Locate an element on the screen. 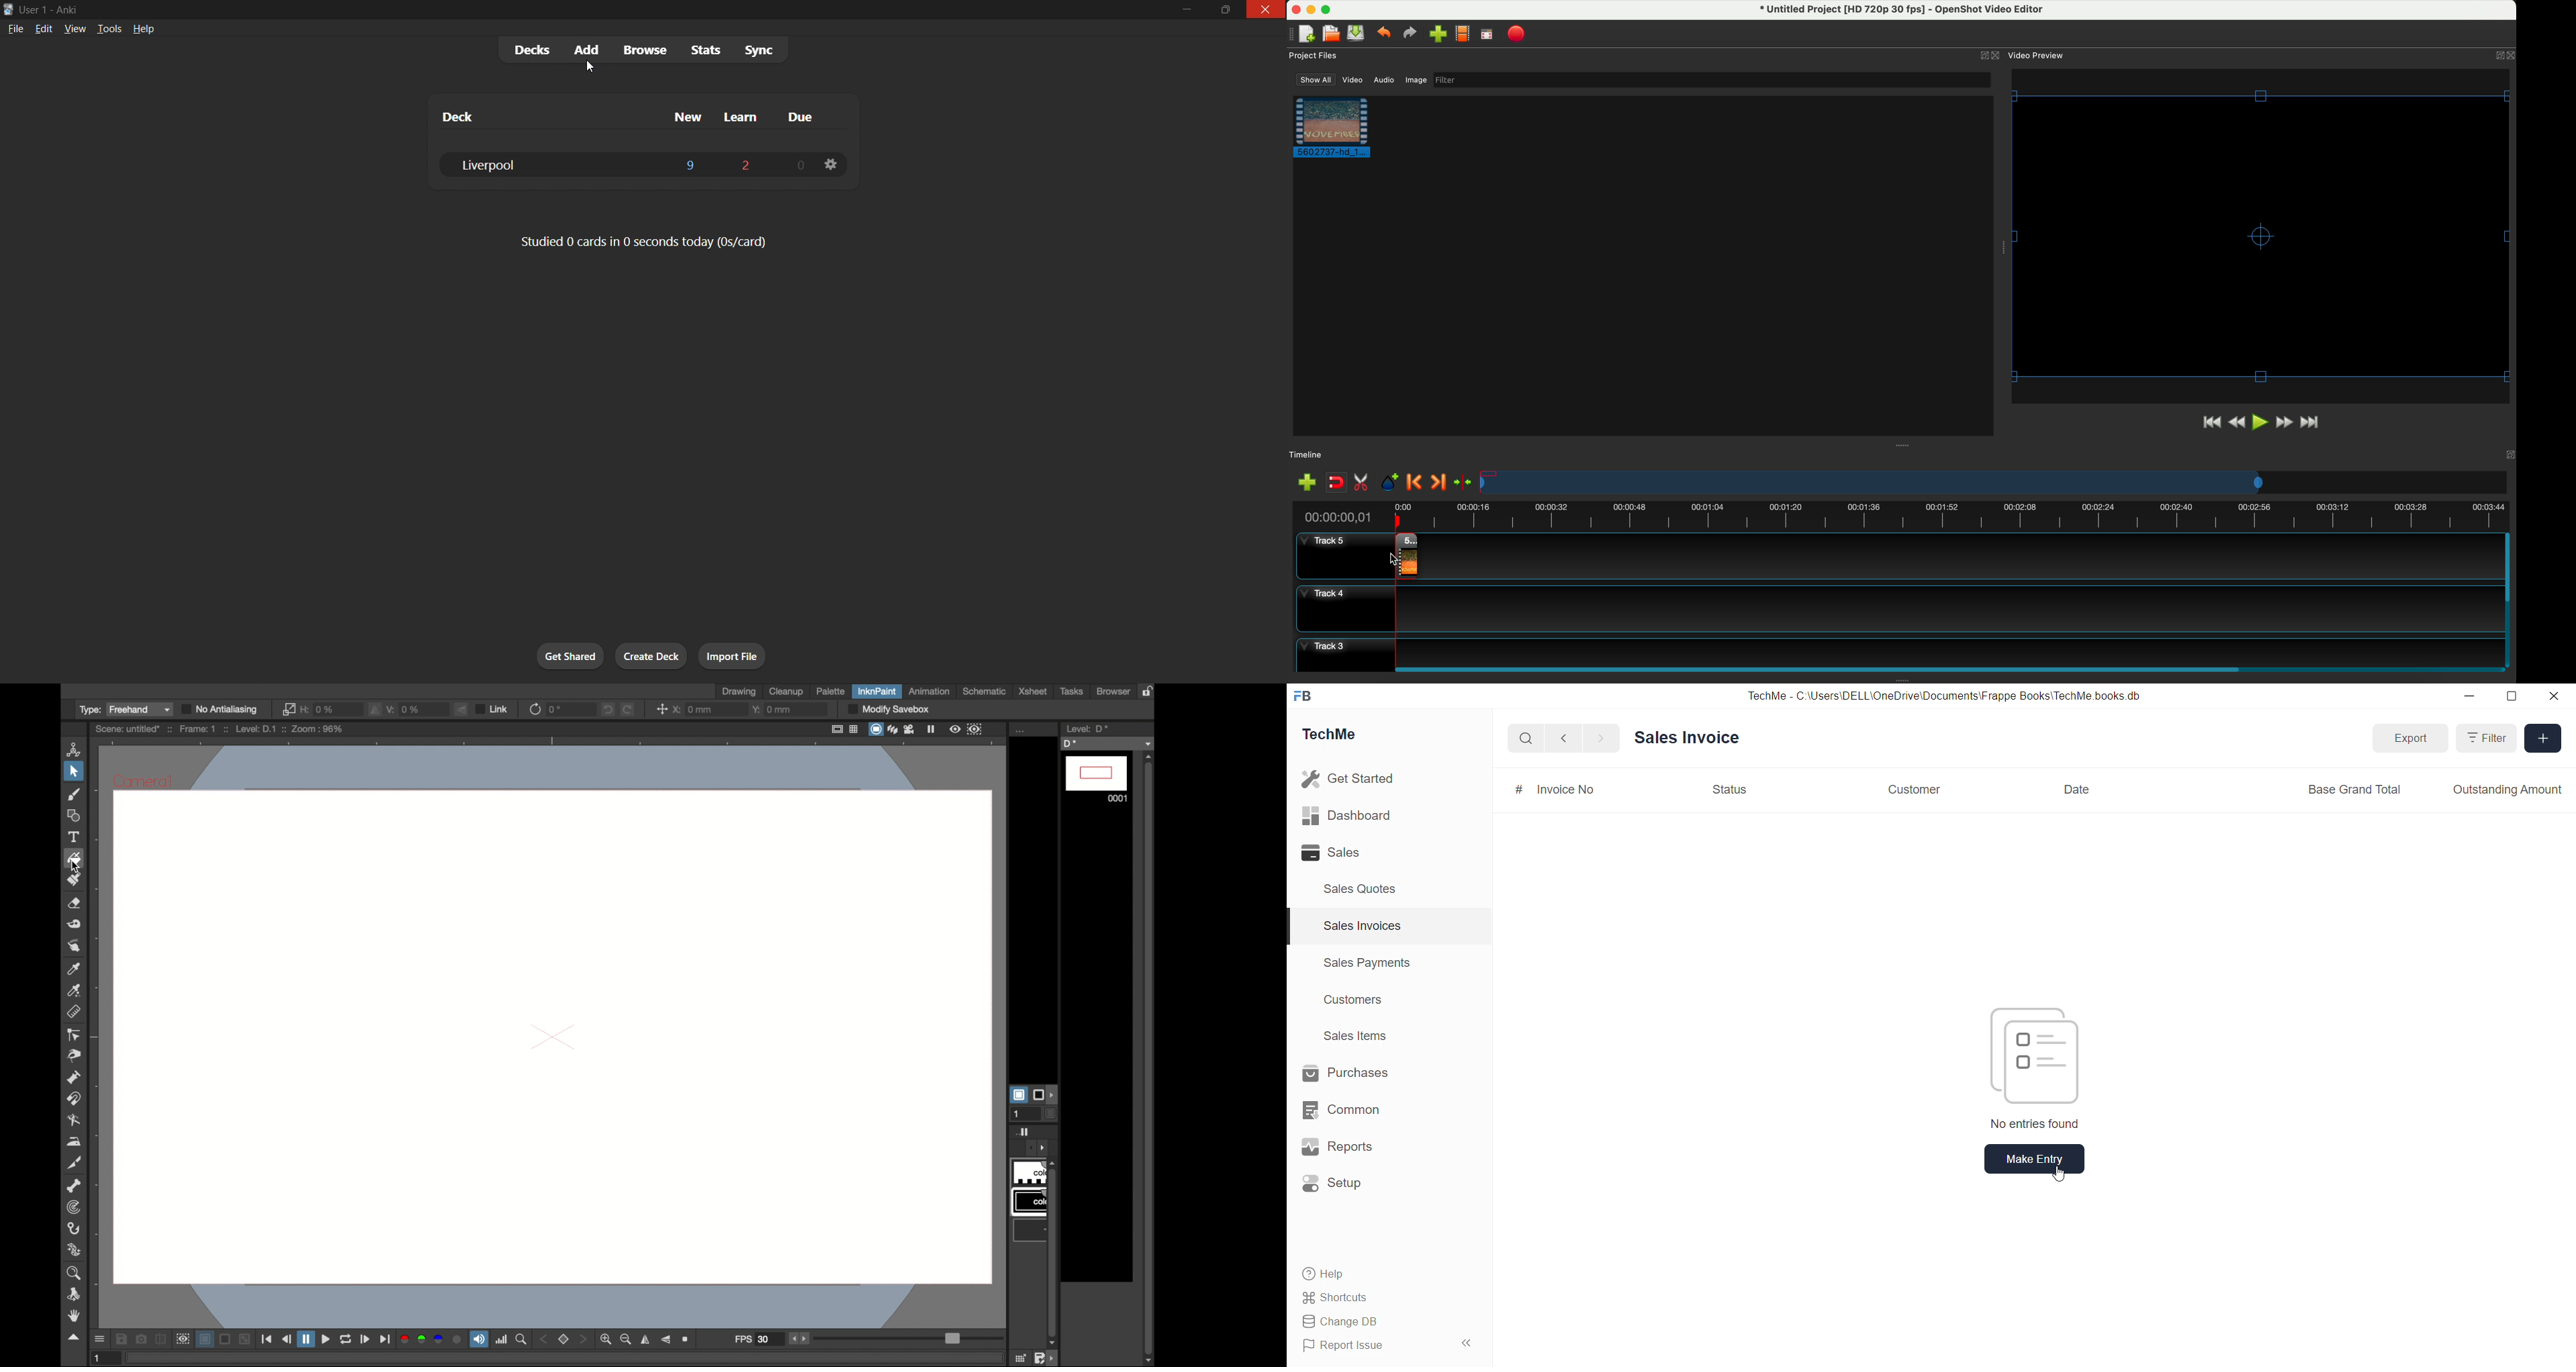 This screenshot has height=1372, width=2576. search is located at coordinates (1524, 739).